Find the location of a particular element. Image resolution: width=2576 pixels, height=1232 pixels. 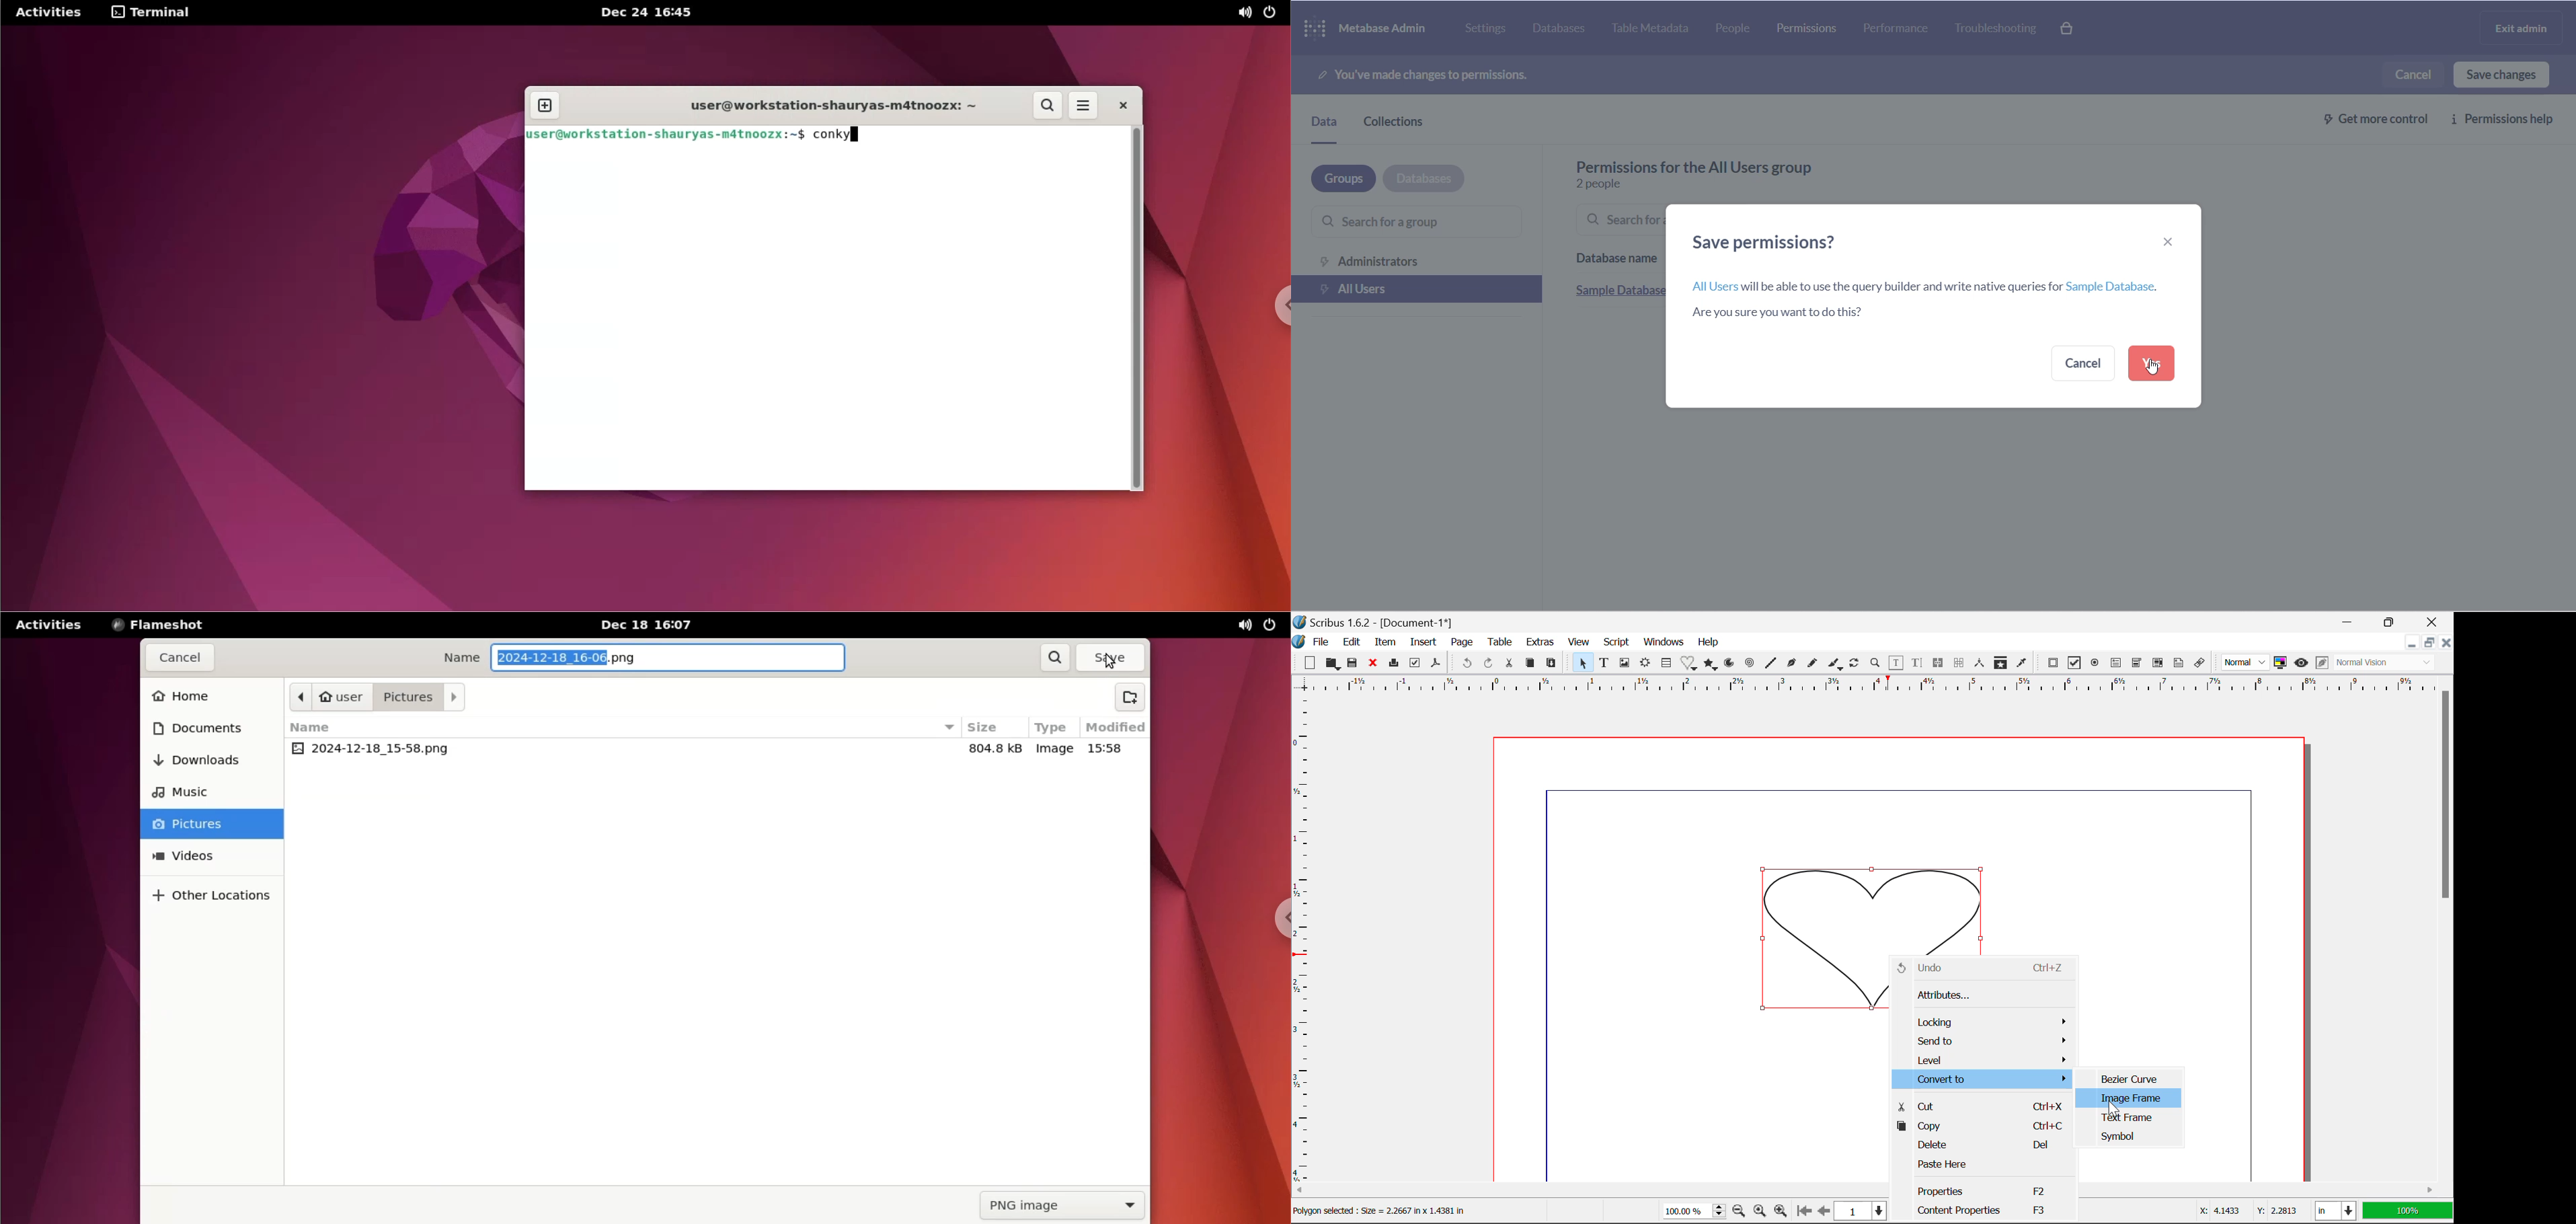

Copy Item Properties is located at coordinates (2003, 664).